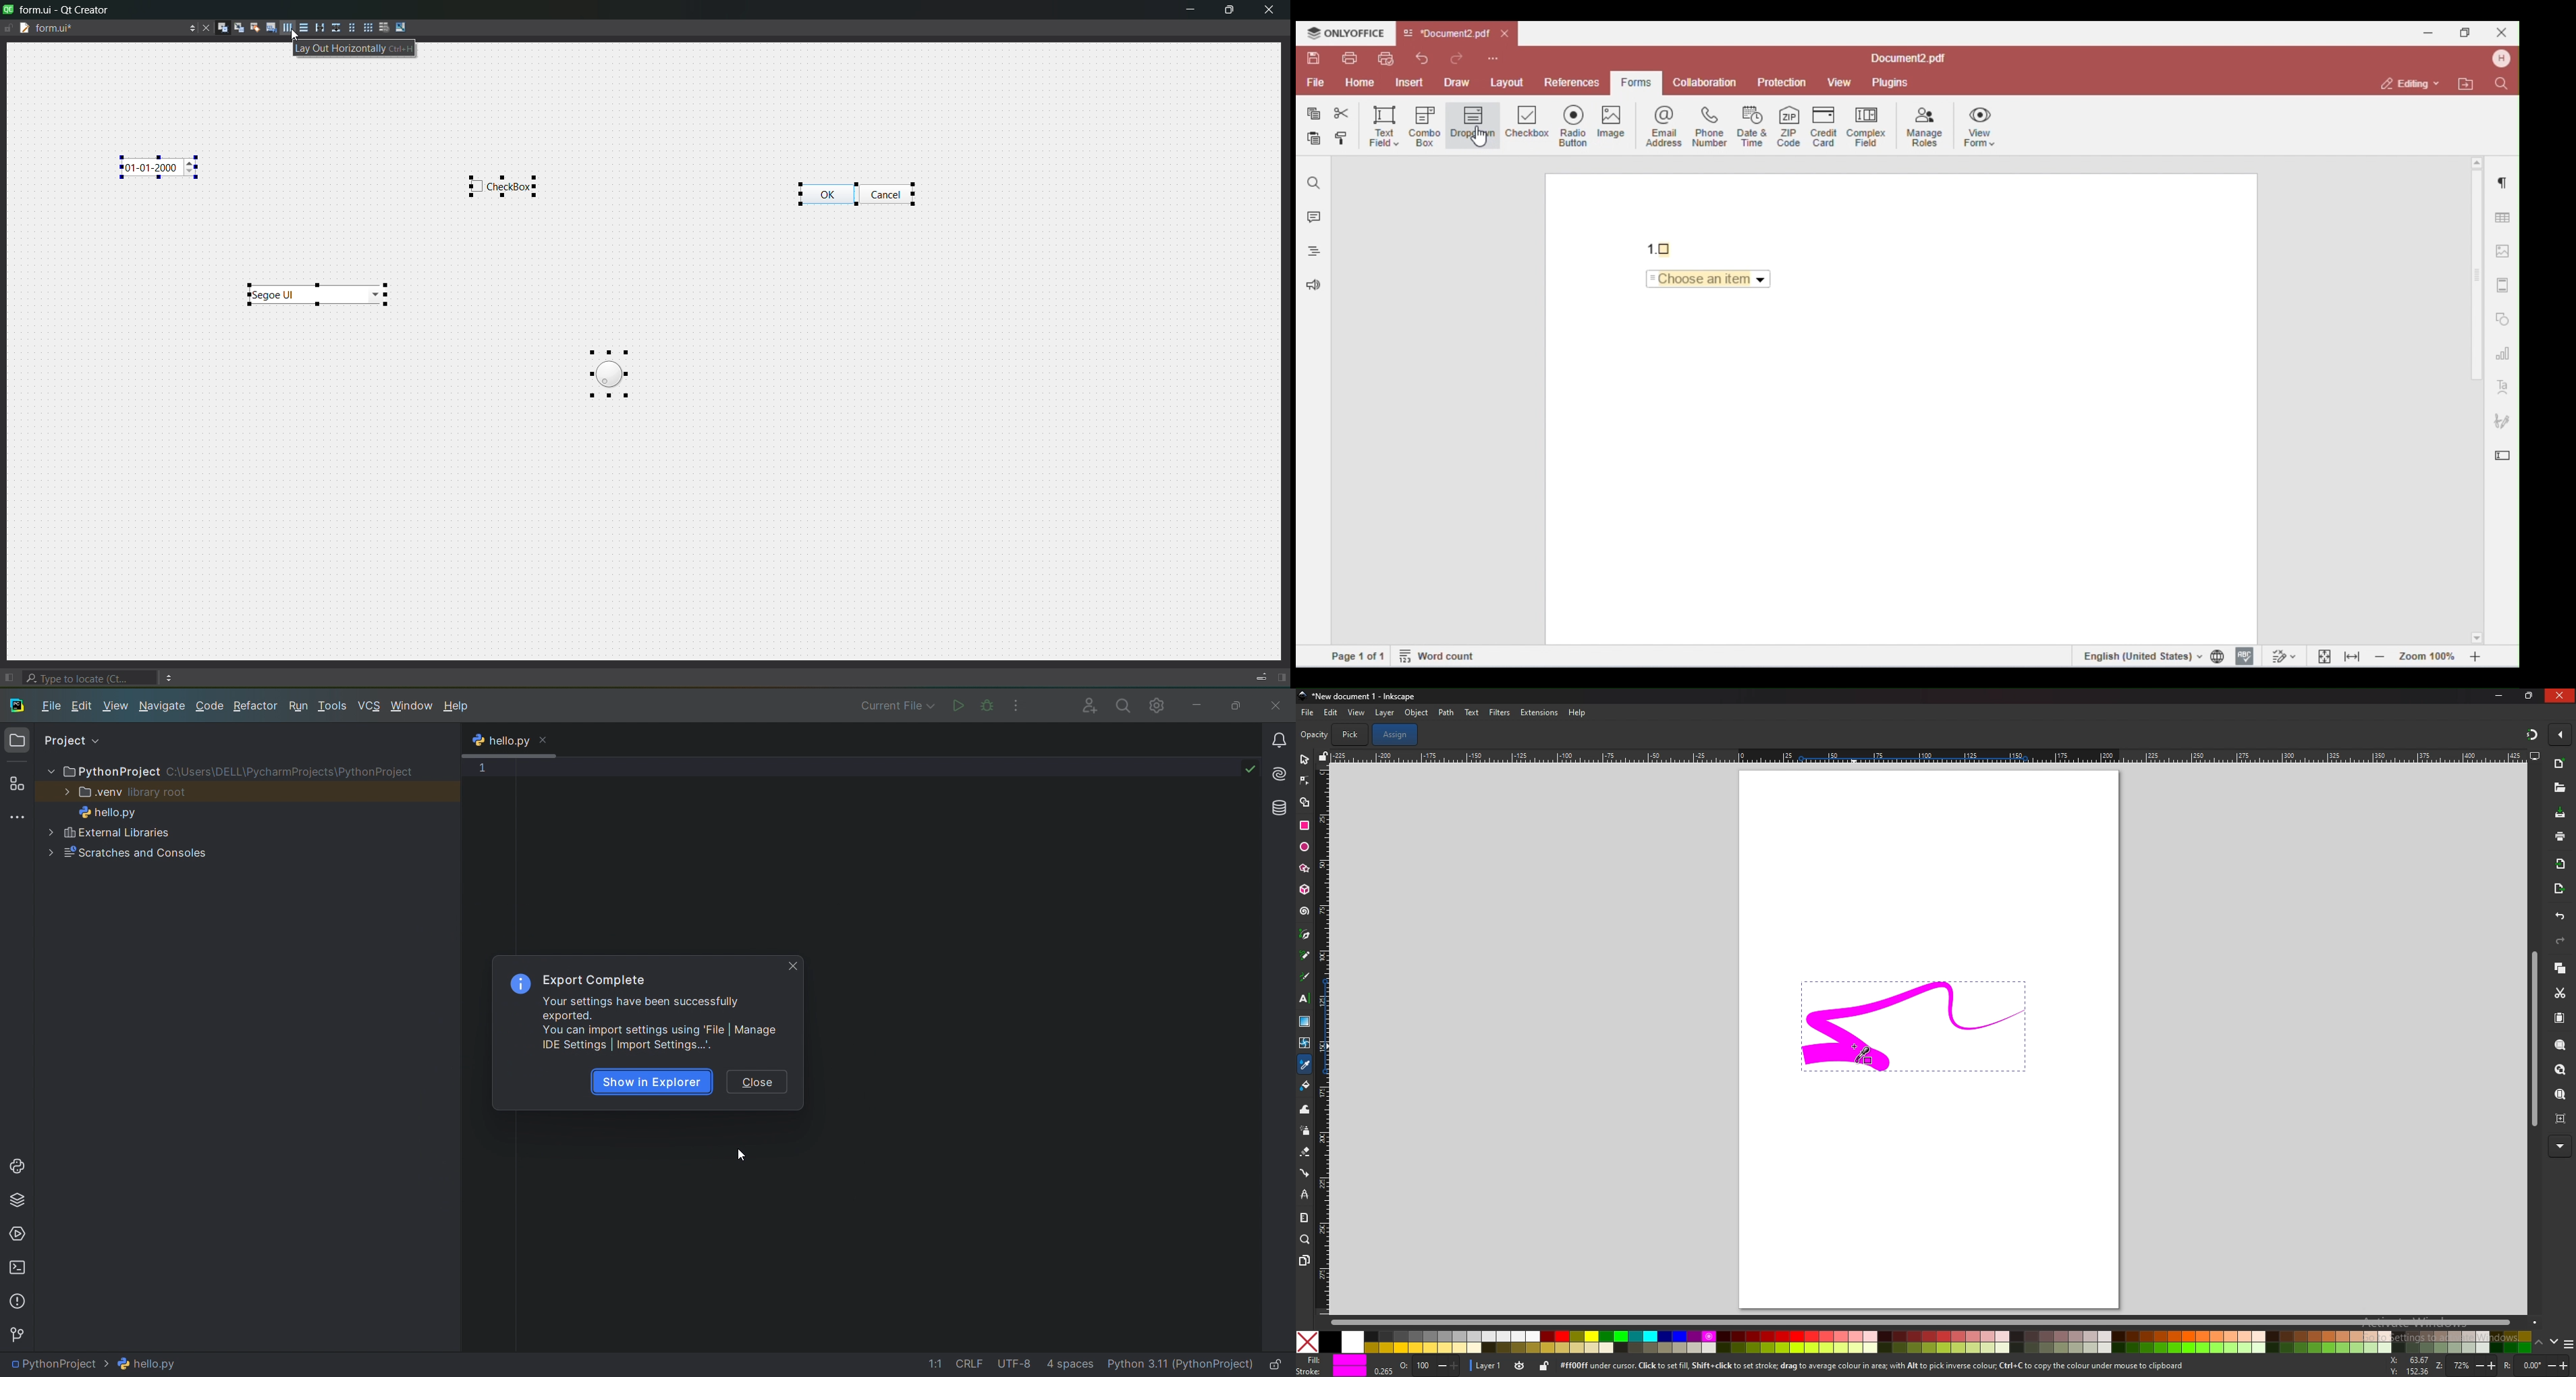 This screenshot has width=2576, height=1400. Describe the element at coordinates (163, 705) in the screenshot. I see `Navigate` at that location.